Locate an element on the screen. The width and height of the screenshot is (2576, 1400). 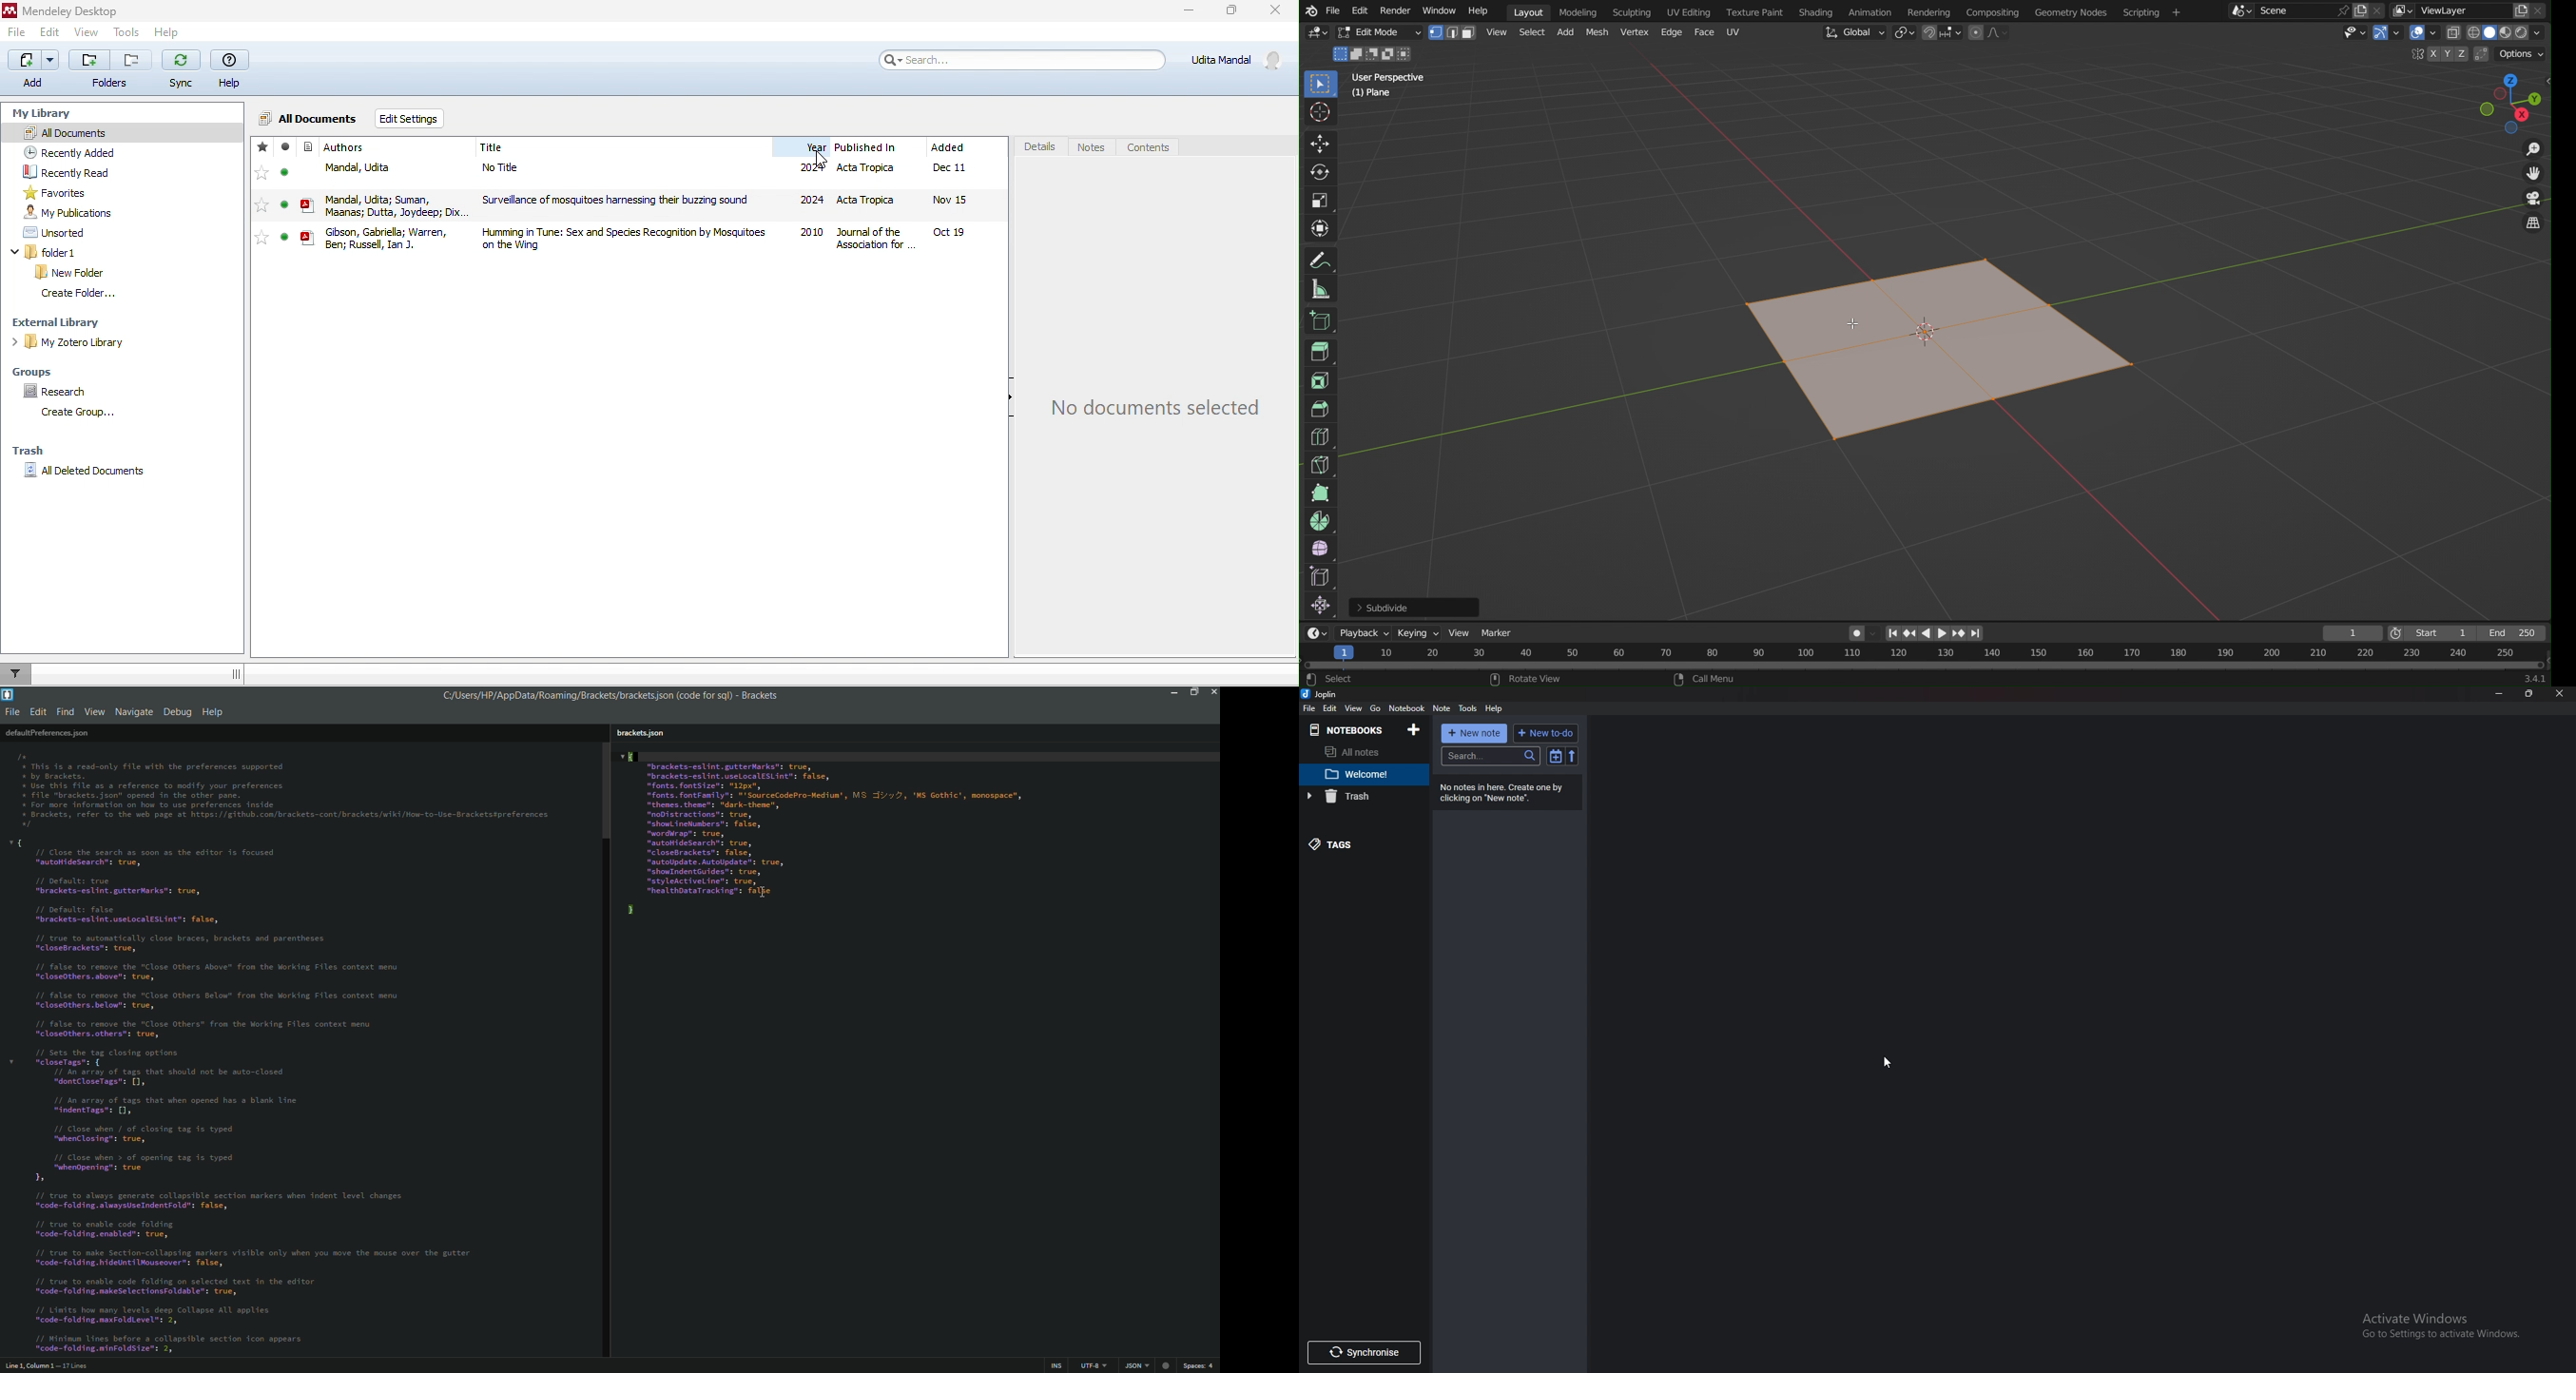
User Perspective is located at coordinates (1390, 76).